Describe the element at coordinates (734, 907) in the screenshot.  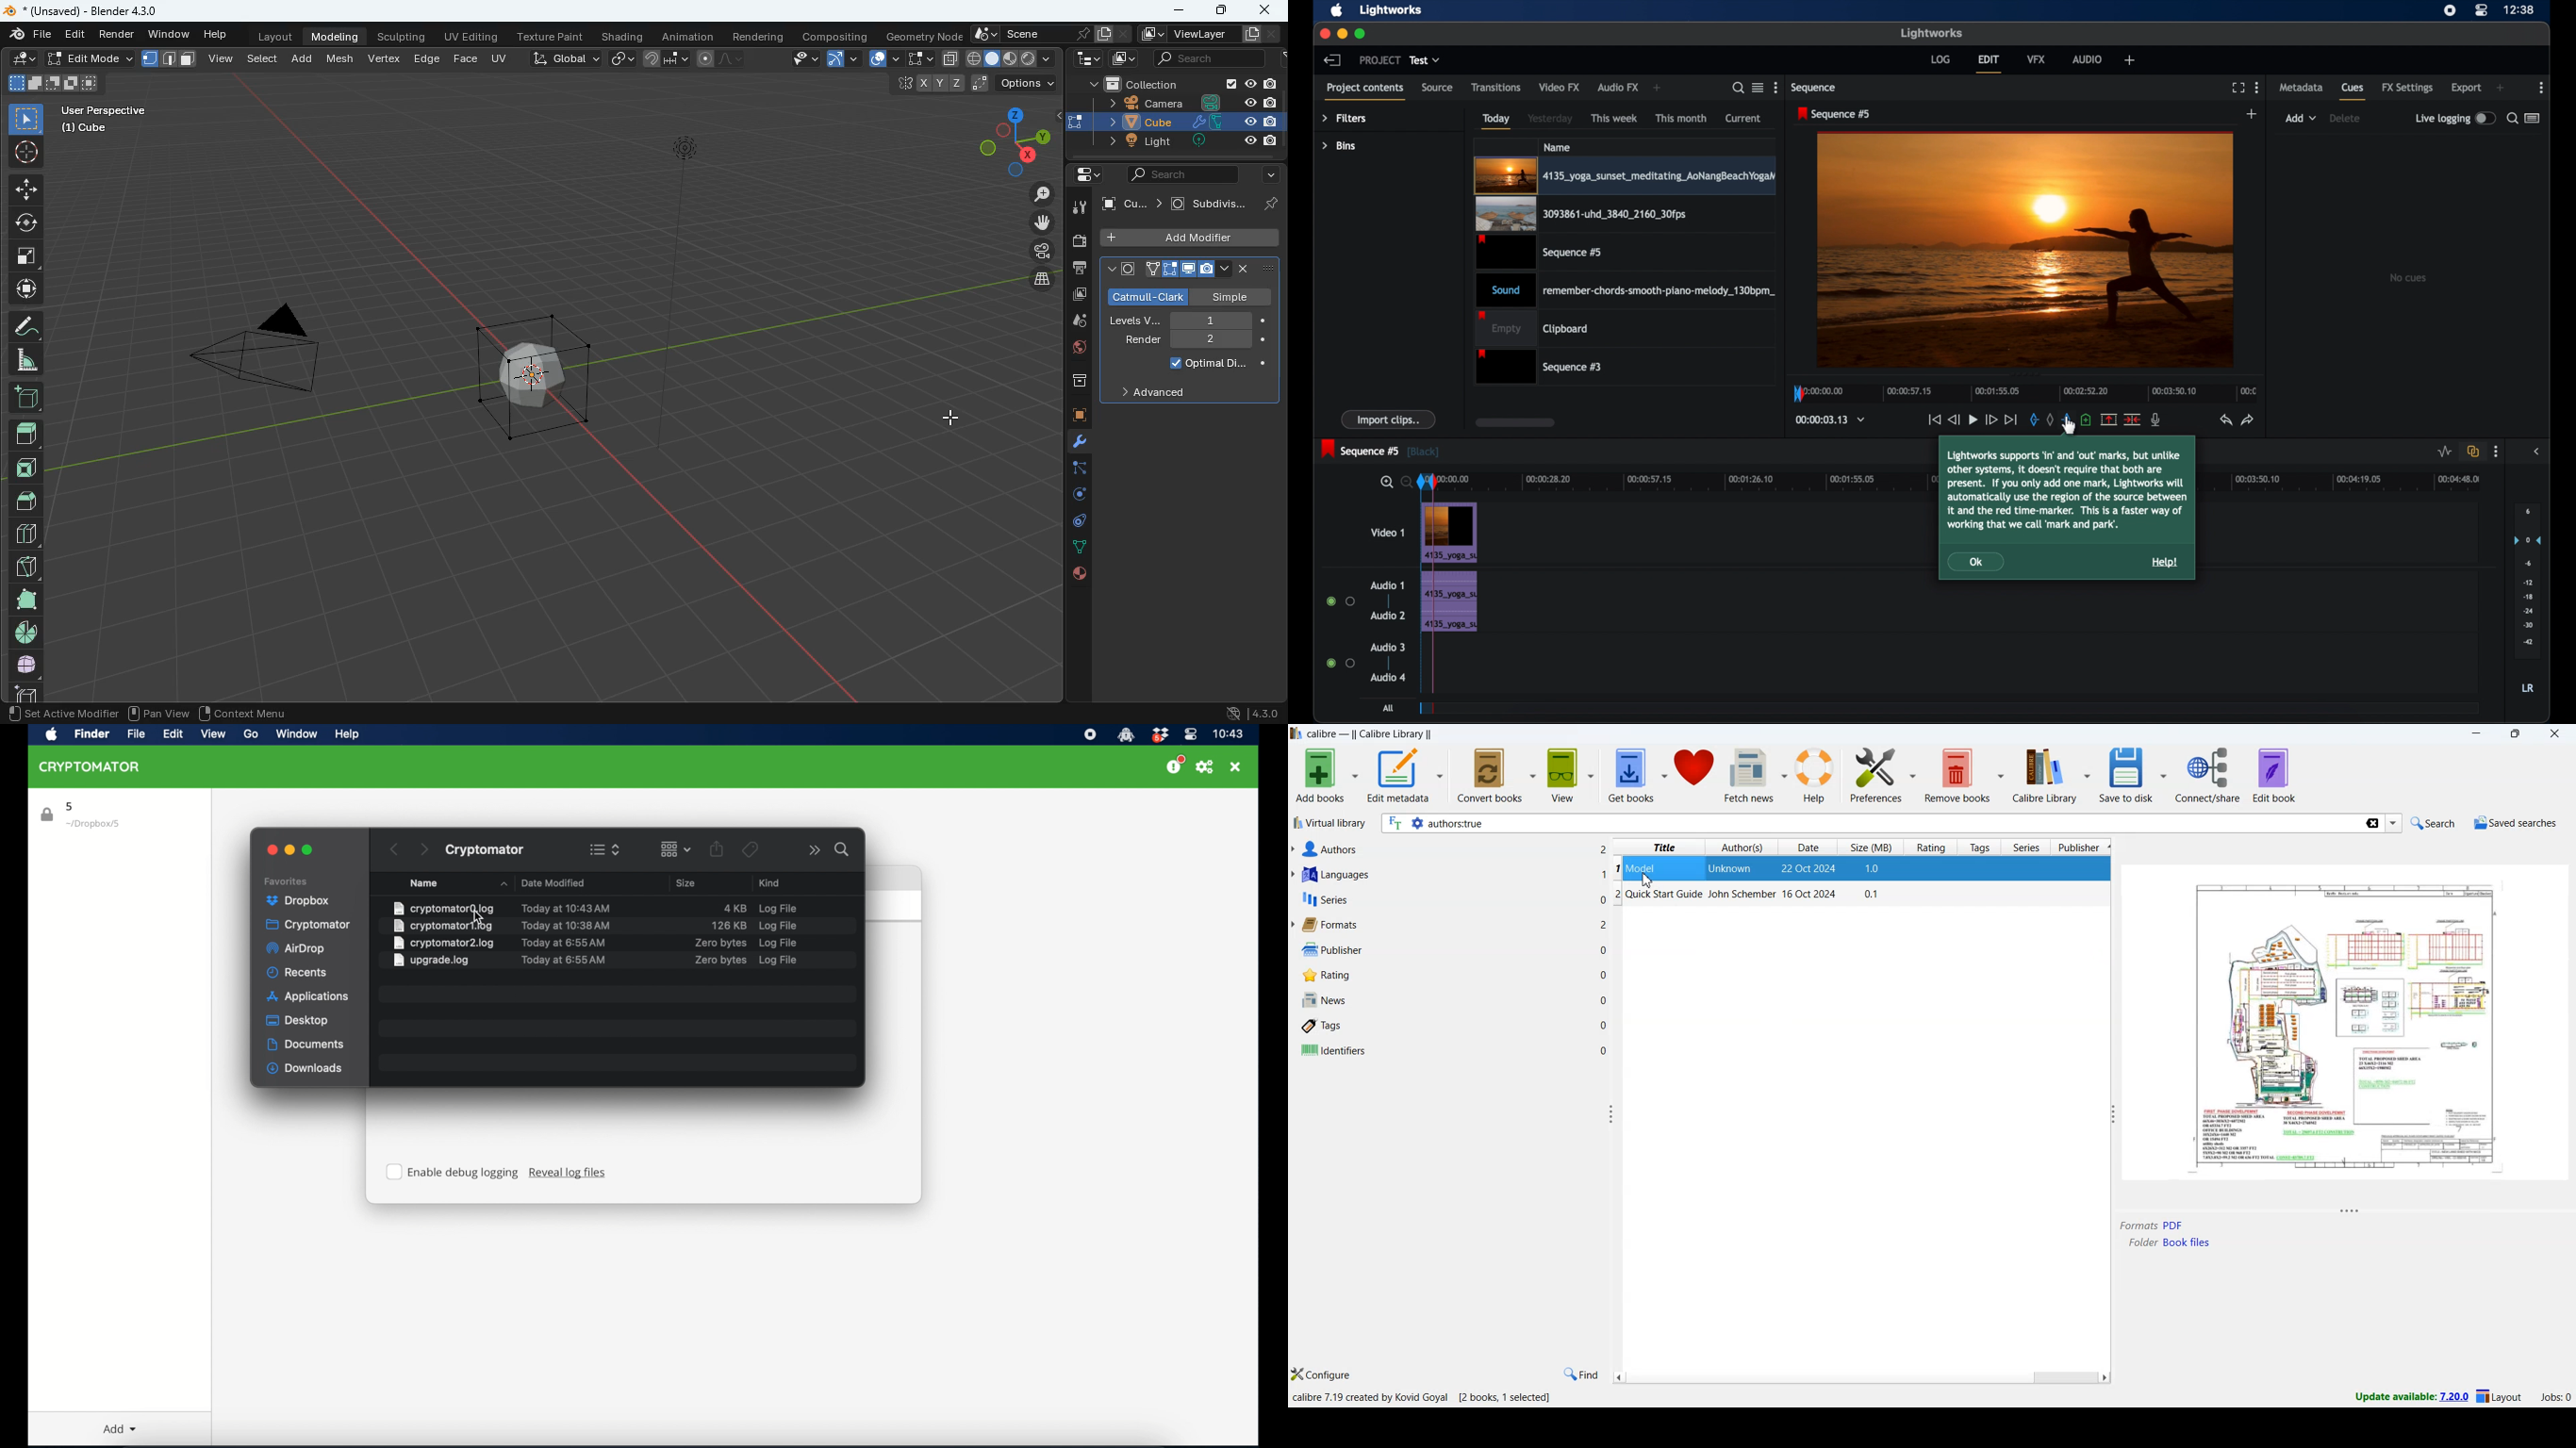
I see `size` at that location.